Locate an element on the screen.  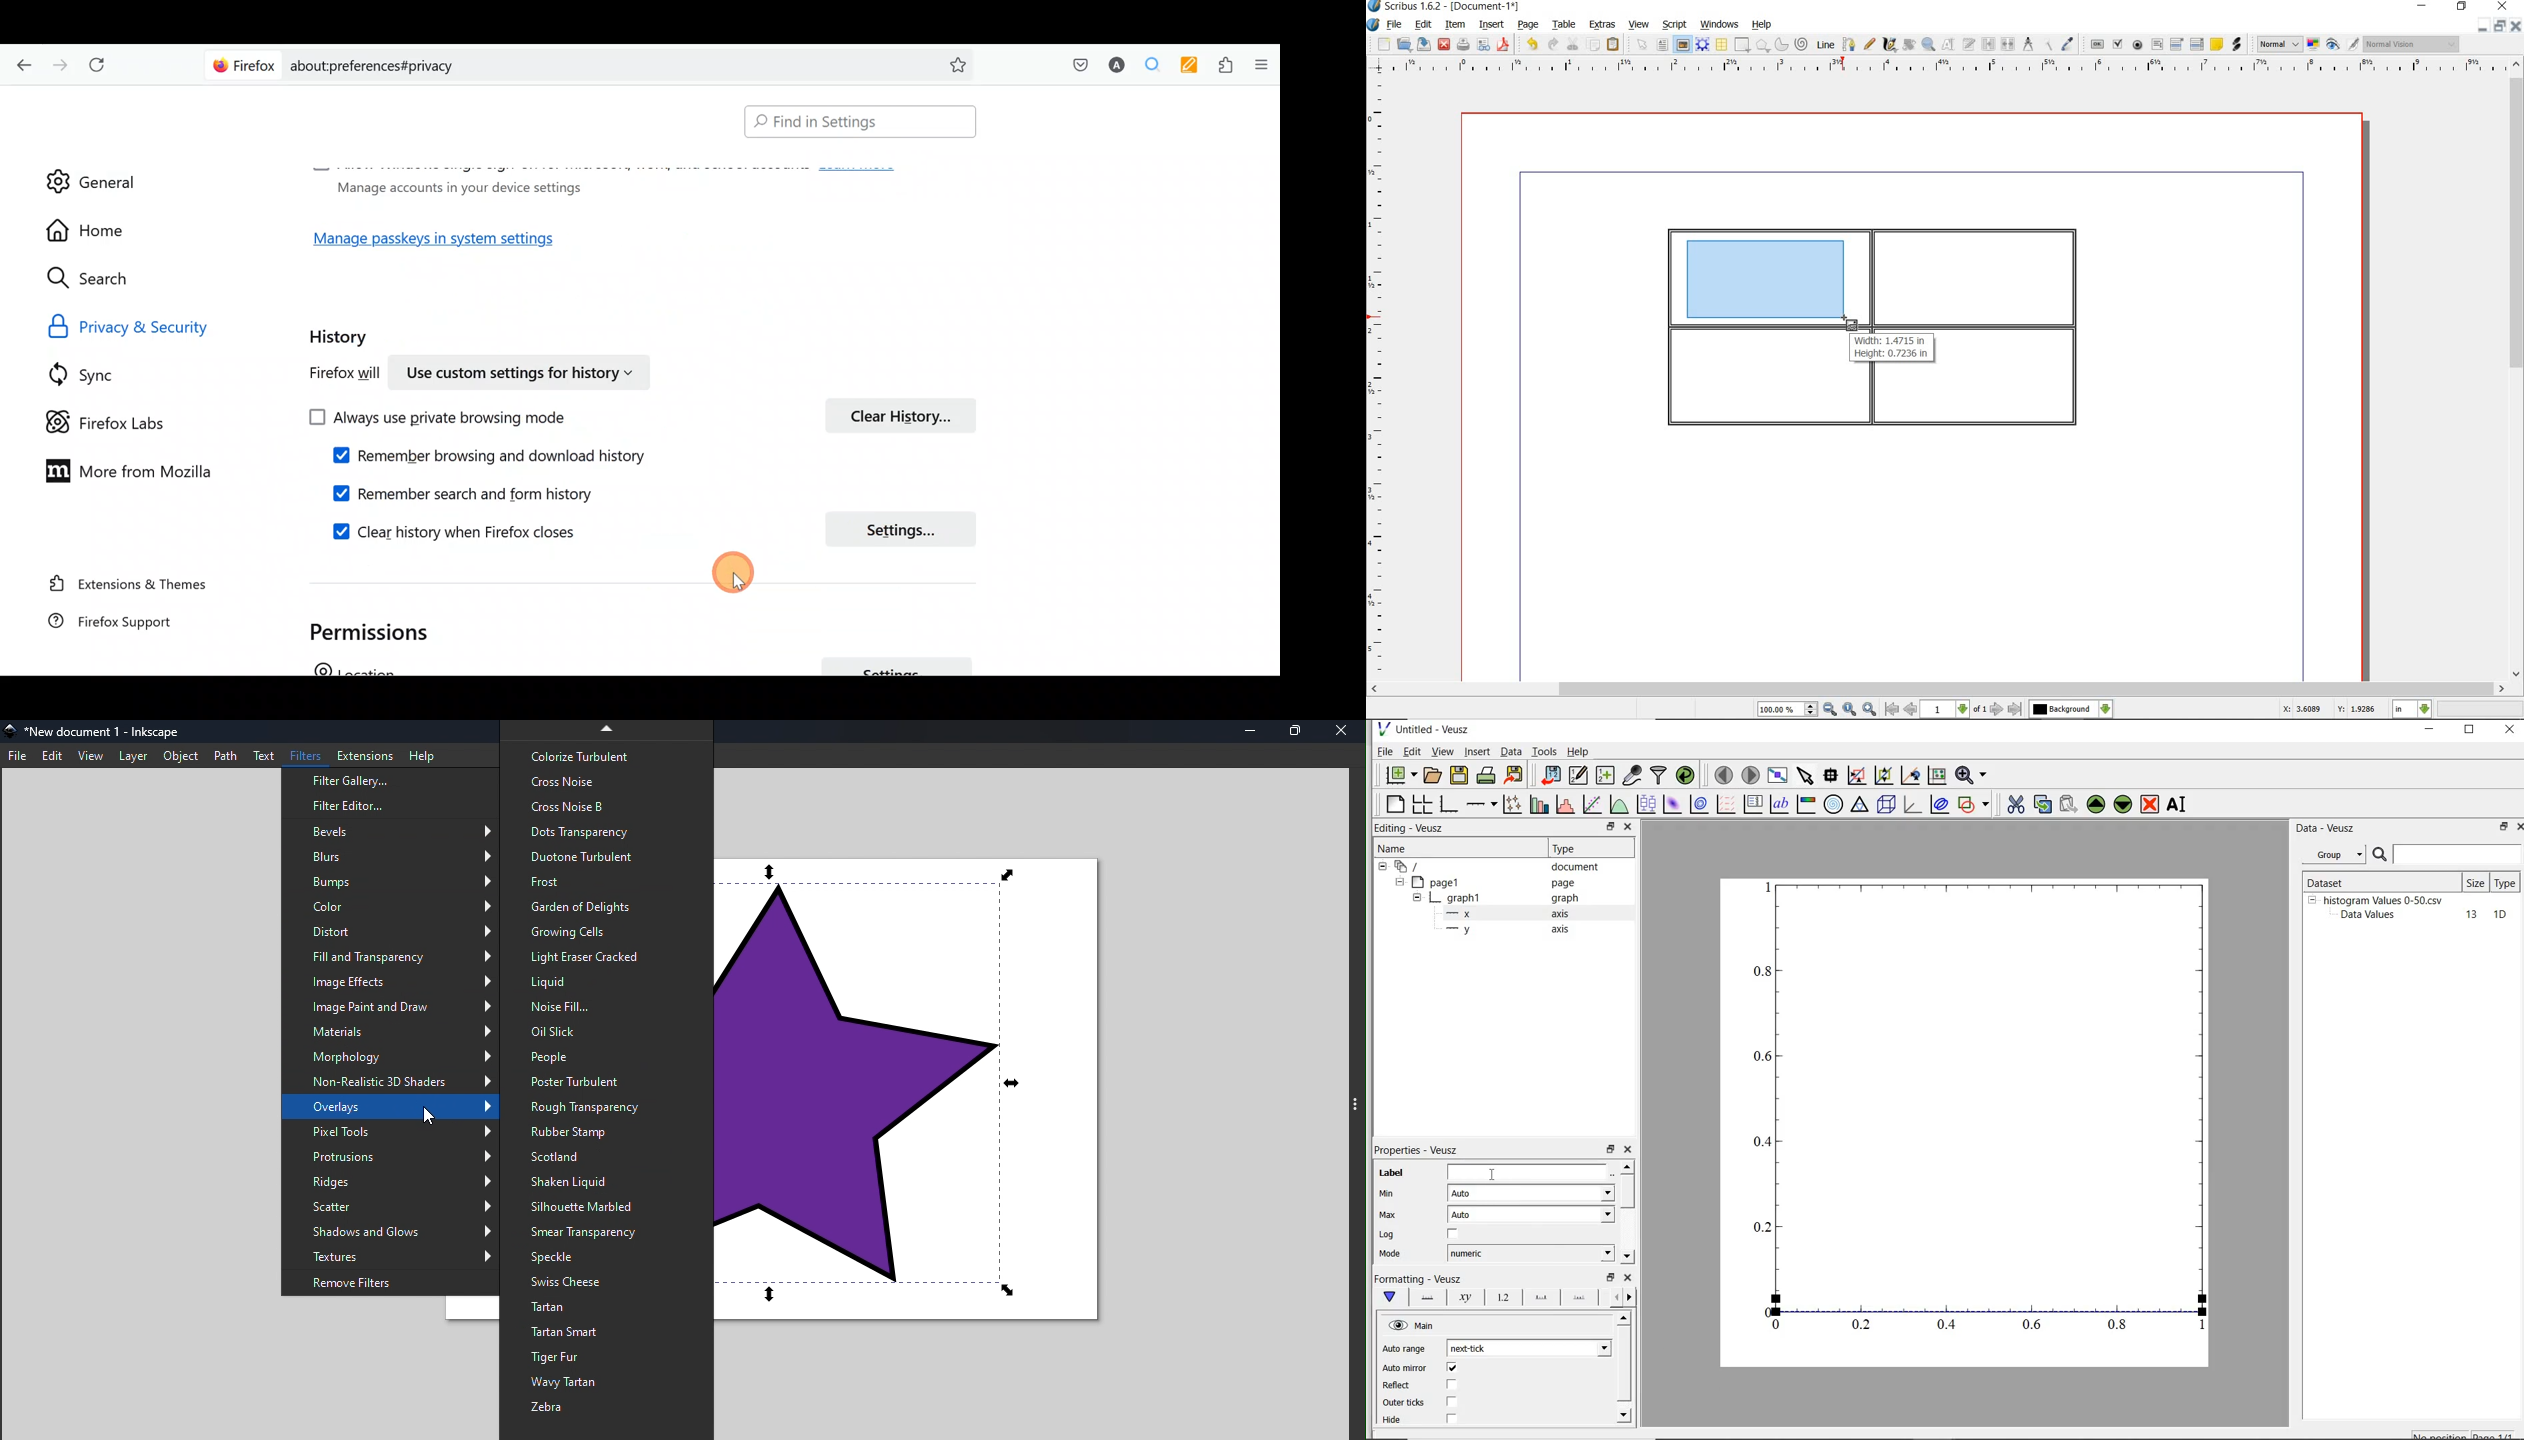
save is located at coordinates (1425, 43).